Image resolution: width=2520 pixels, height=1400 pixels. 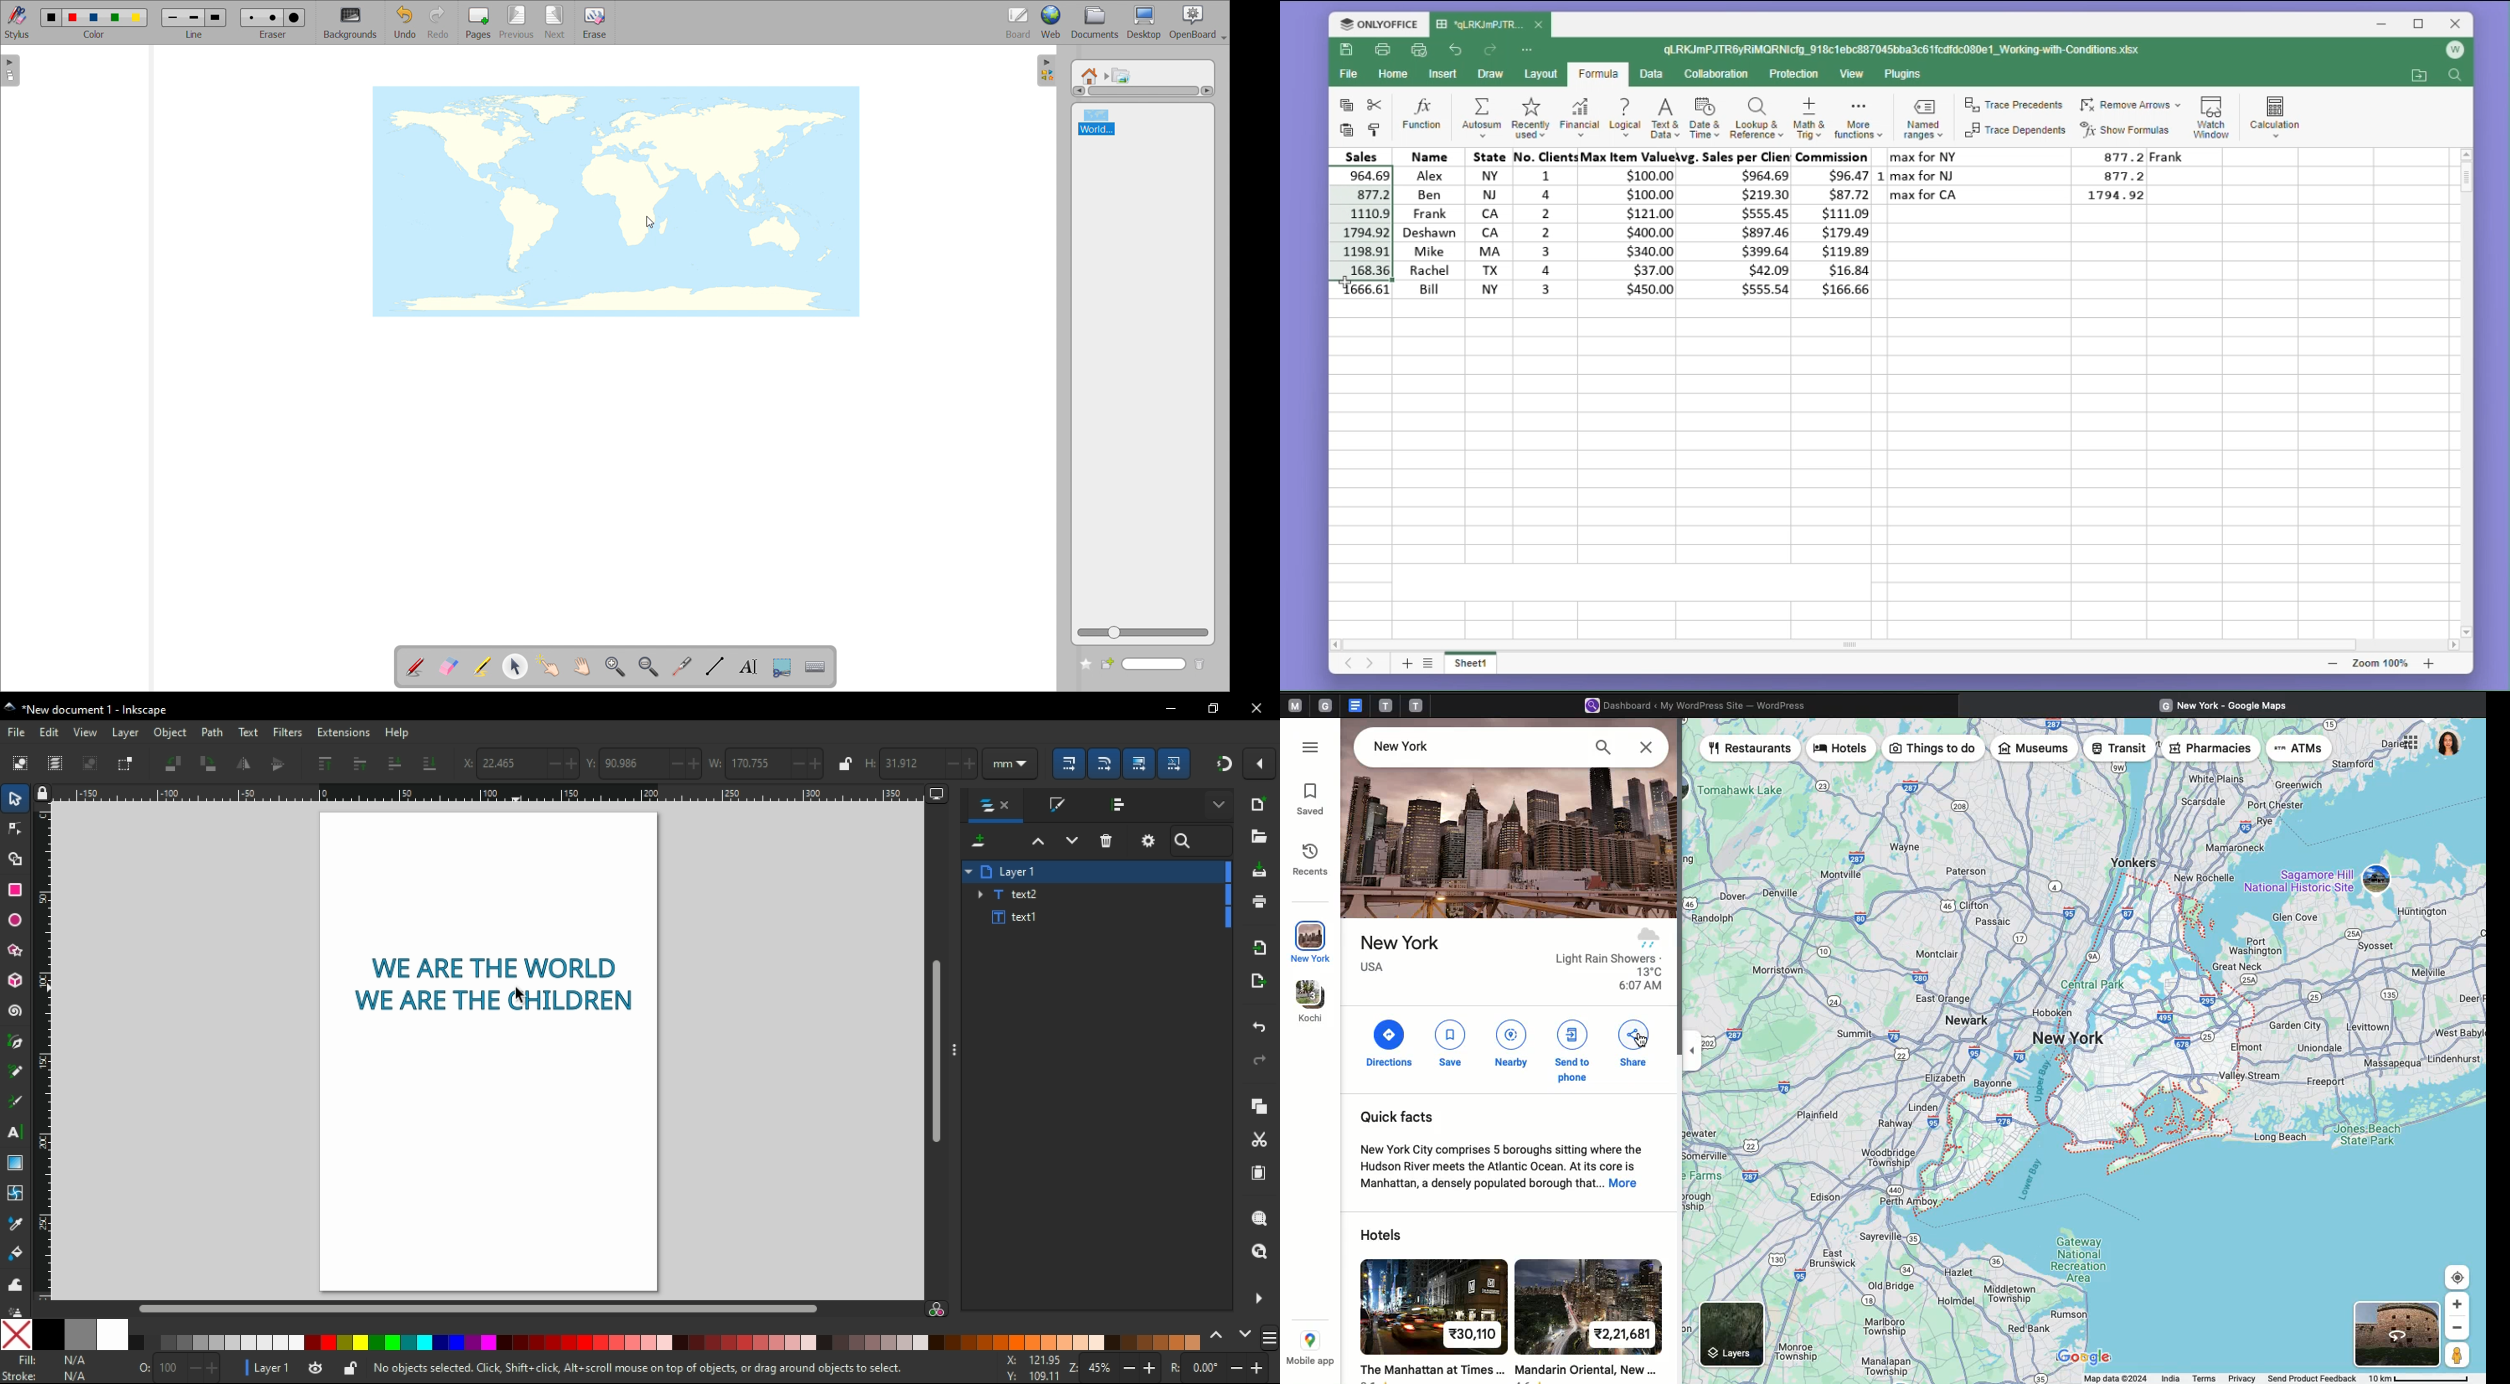 What do you see at coordinates (843, 764) in the screenshot?
I see `lock` at bounding box center [843, 764].